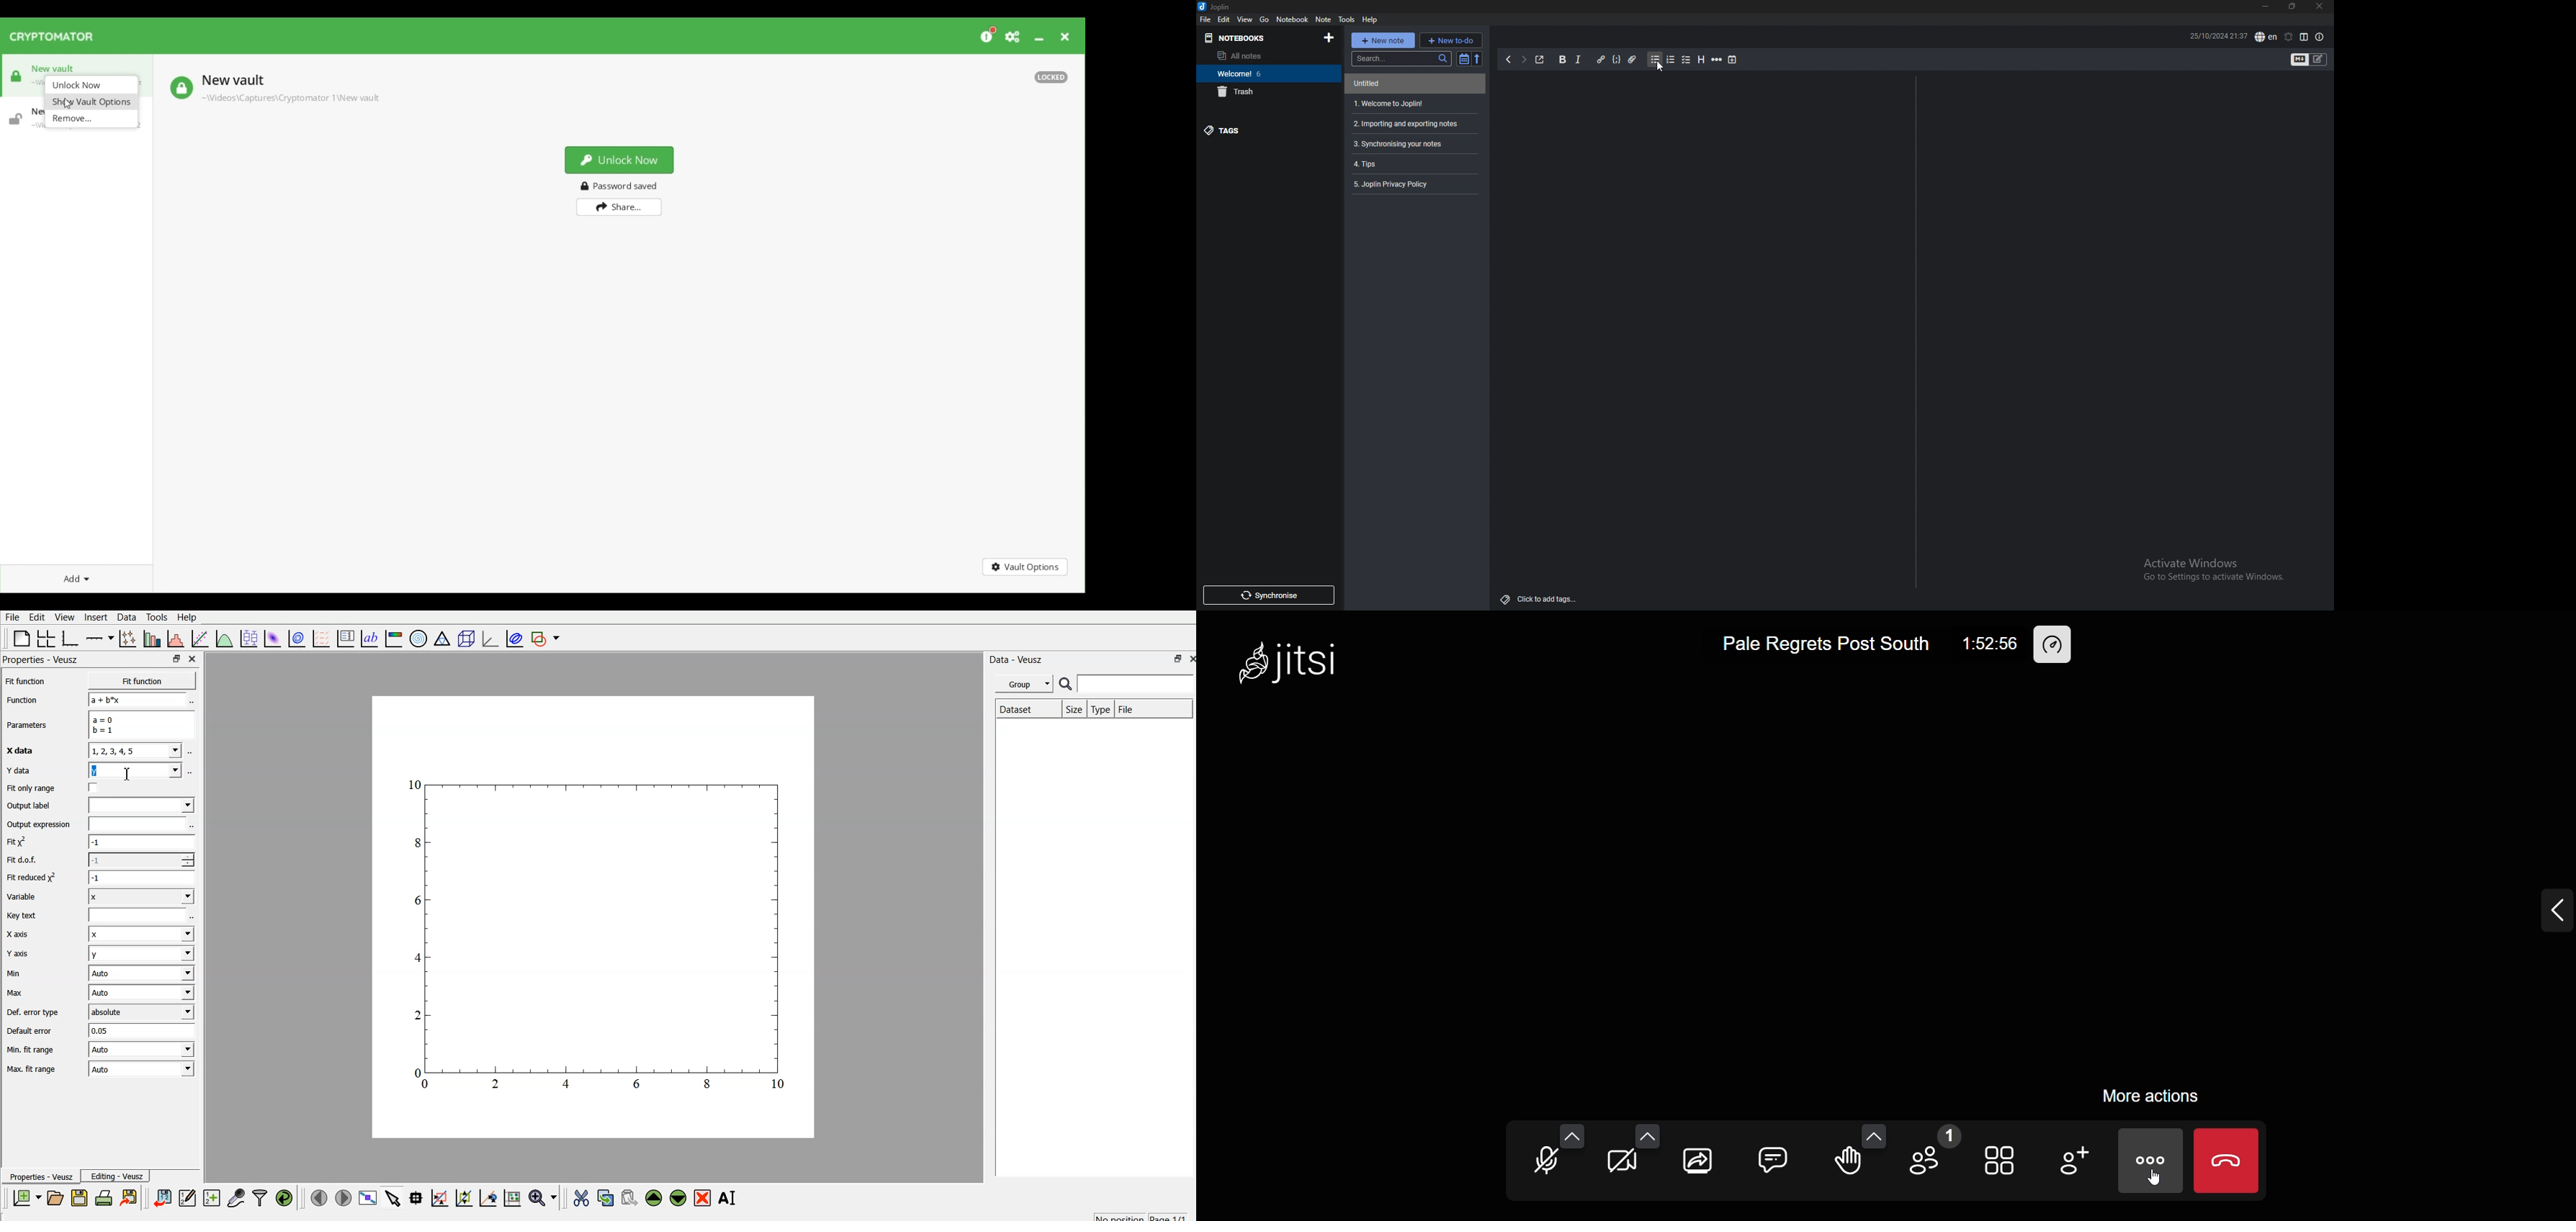 The height and width of the screenshot is (1232, 2576). What do you see at coordinates (1660, 69) in the screenshot?
I see `cursor` at bounding box center [1660, 69].